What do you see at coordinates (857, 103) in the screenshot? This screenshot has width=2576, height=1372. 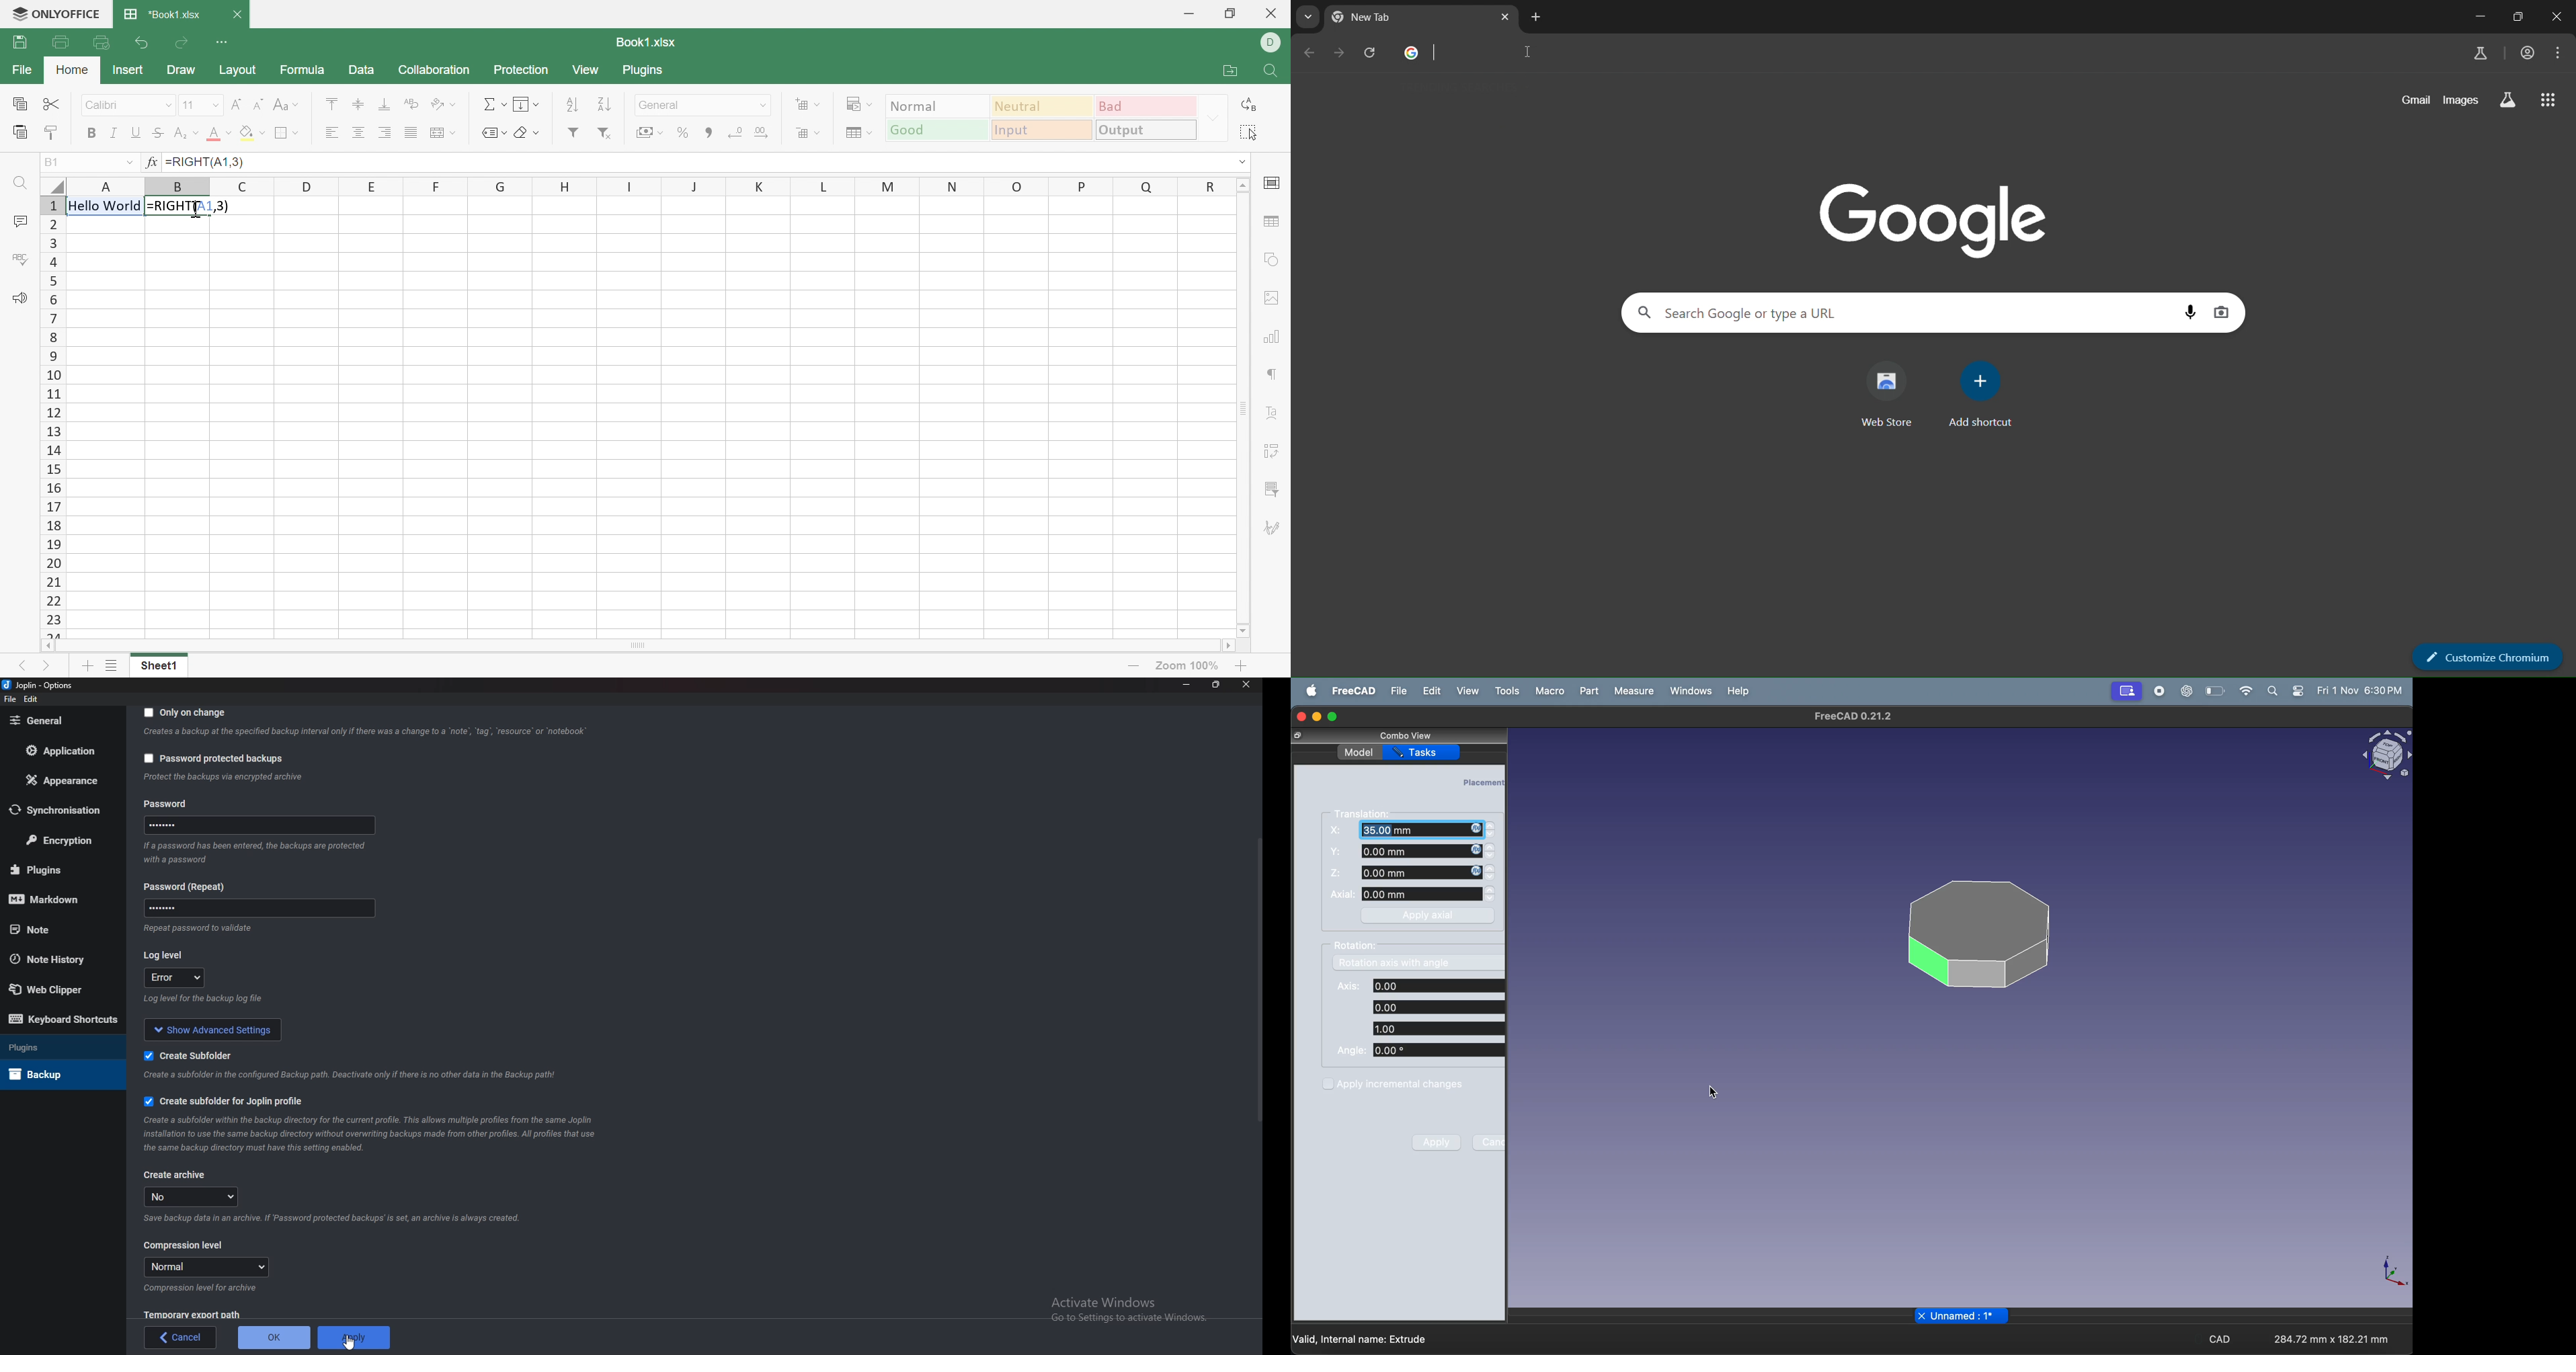 I see `Conditional formatting` at bounding box center [857, 103].